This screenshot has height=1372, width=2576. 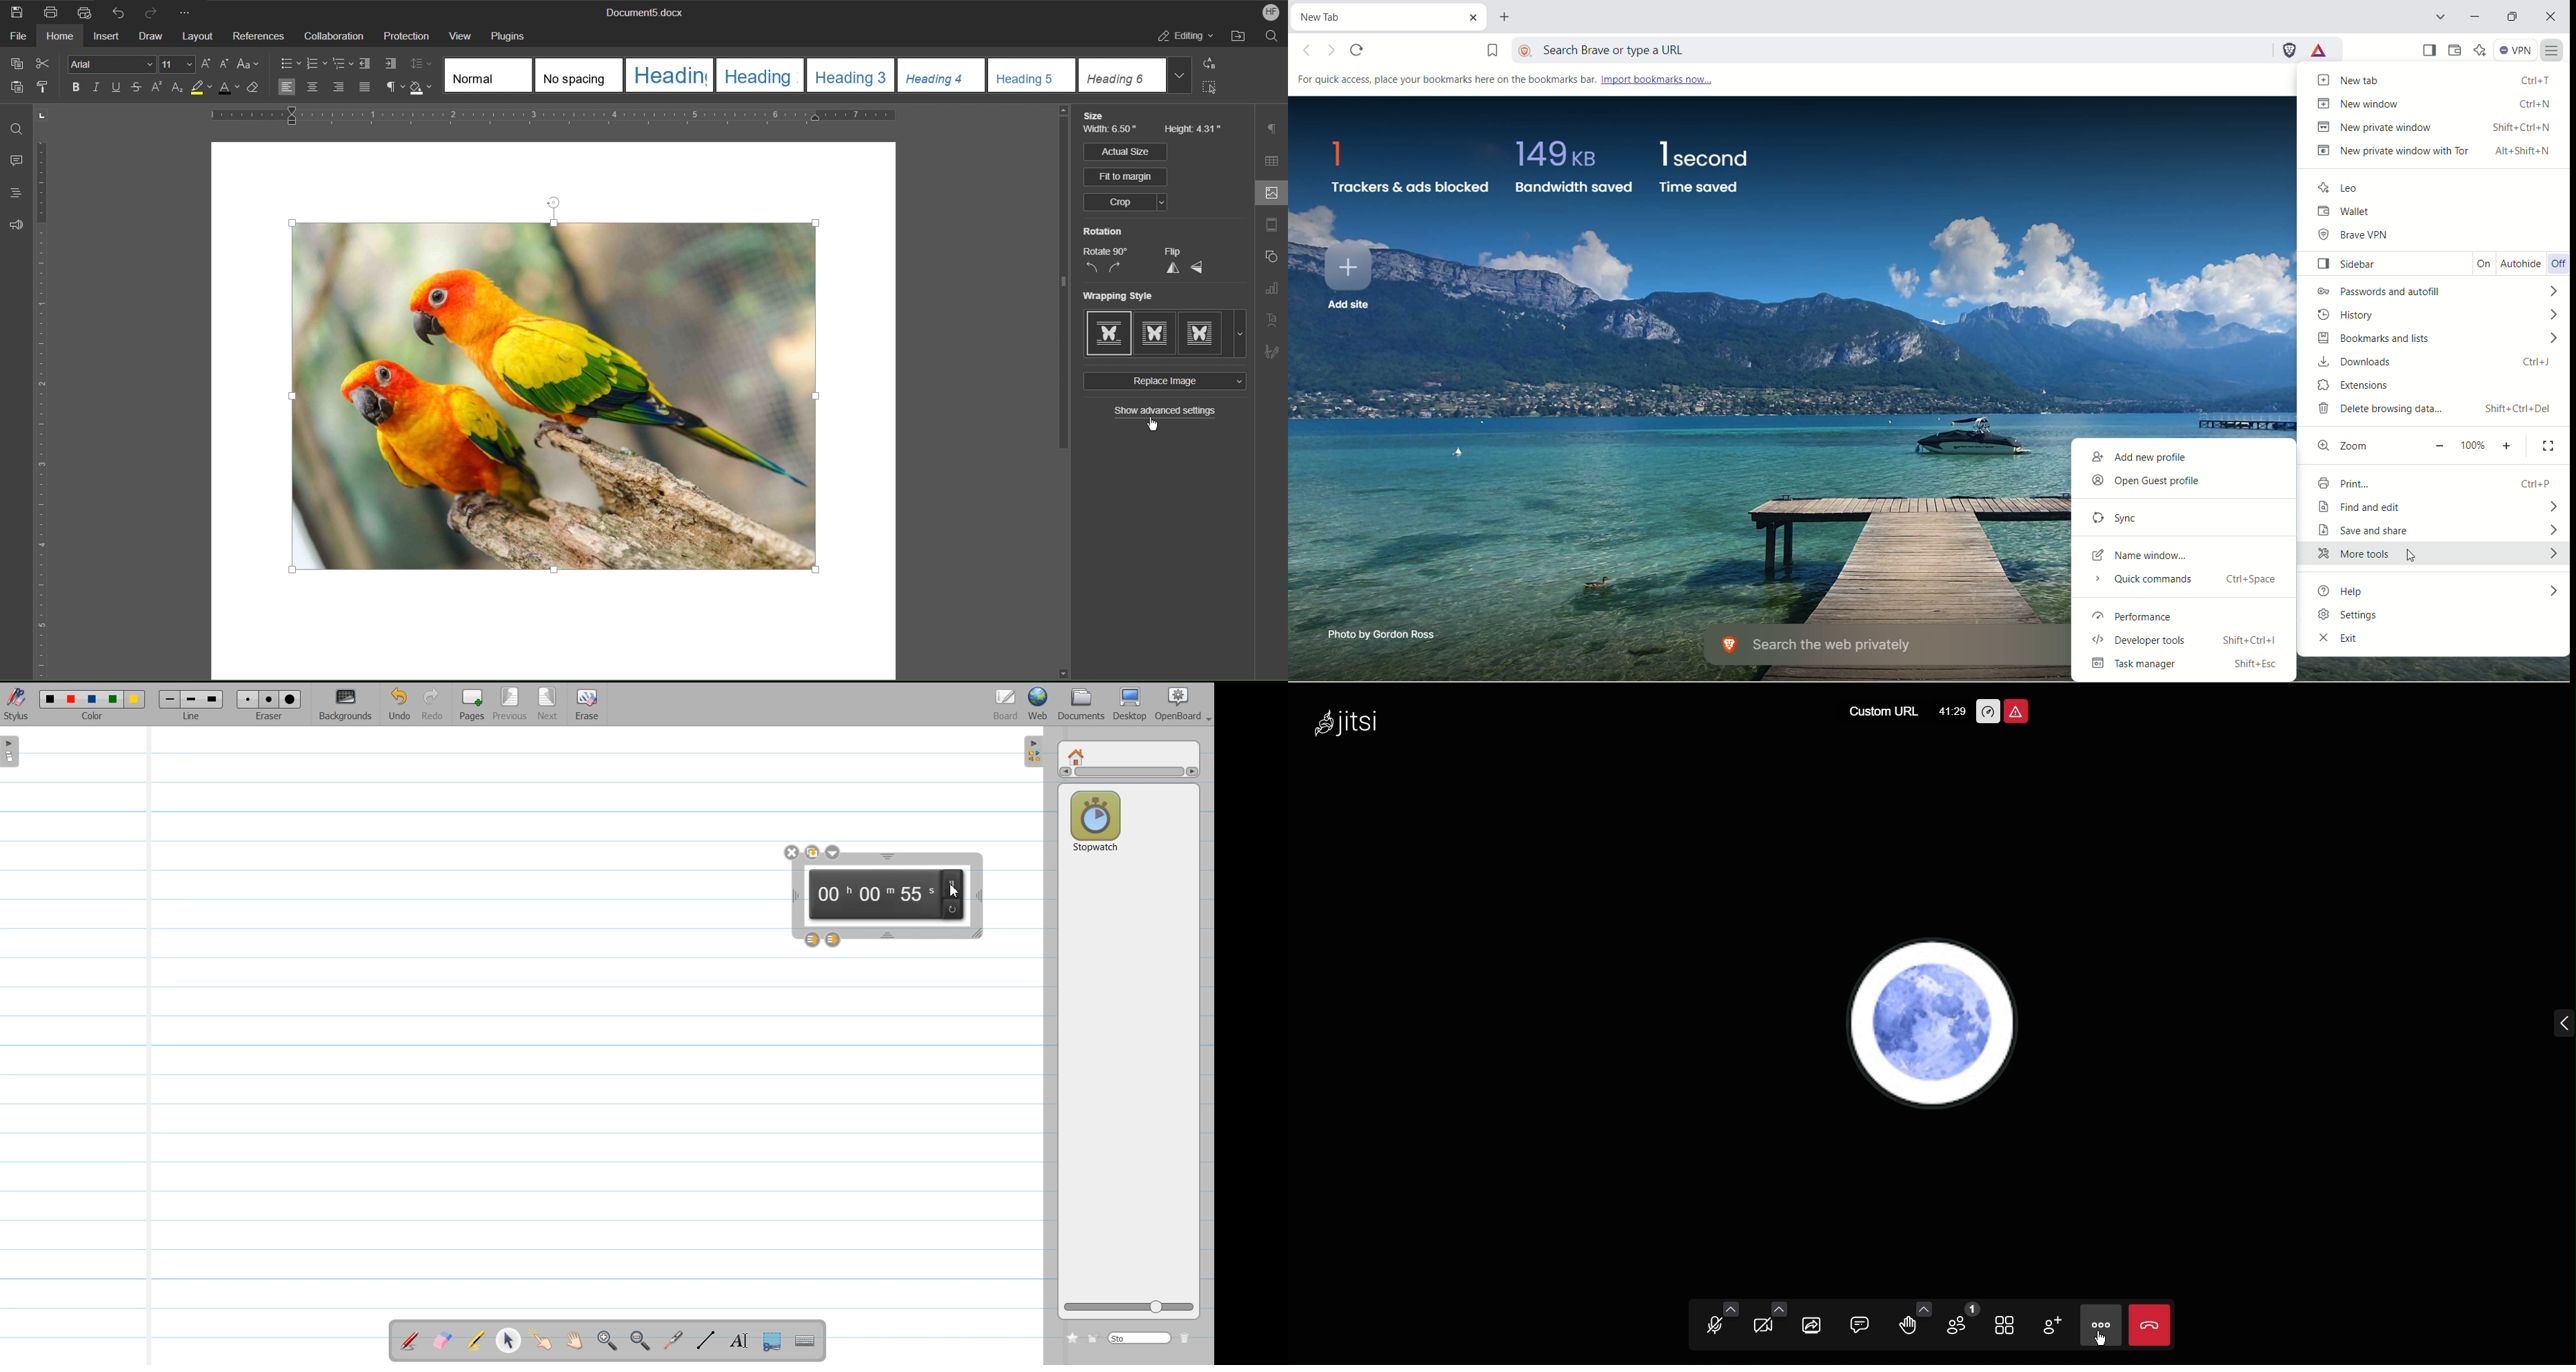 I want to click on Feedback and Support, so click(x=16, y=225).